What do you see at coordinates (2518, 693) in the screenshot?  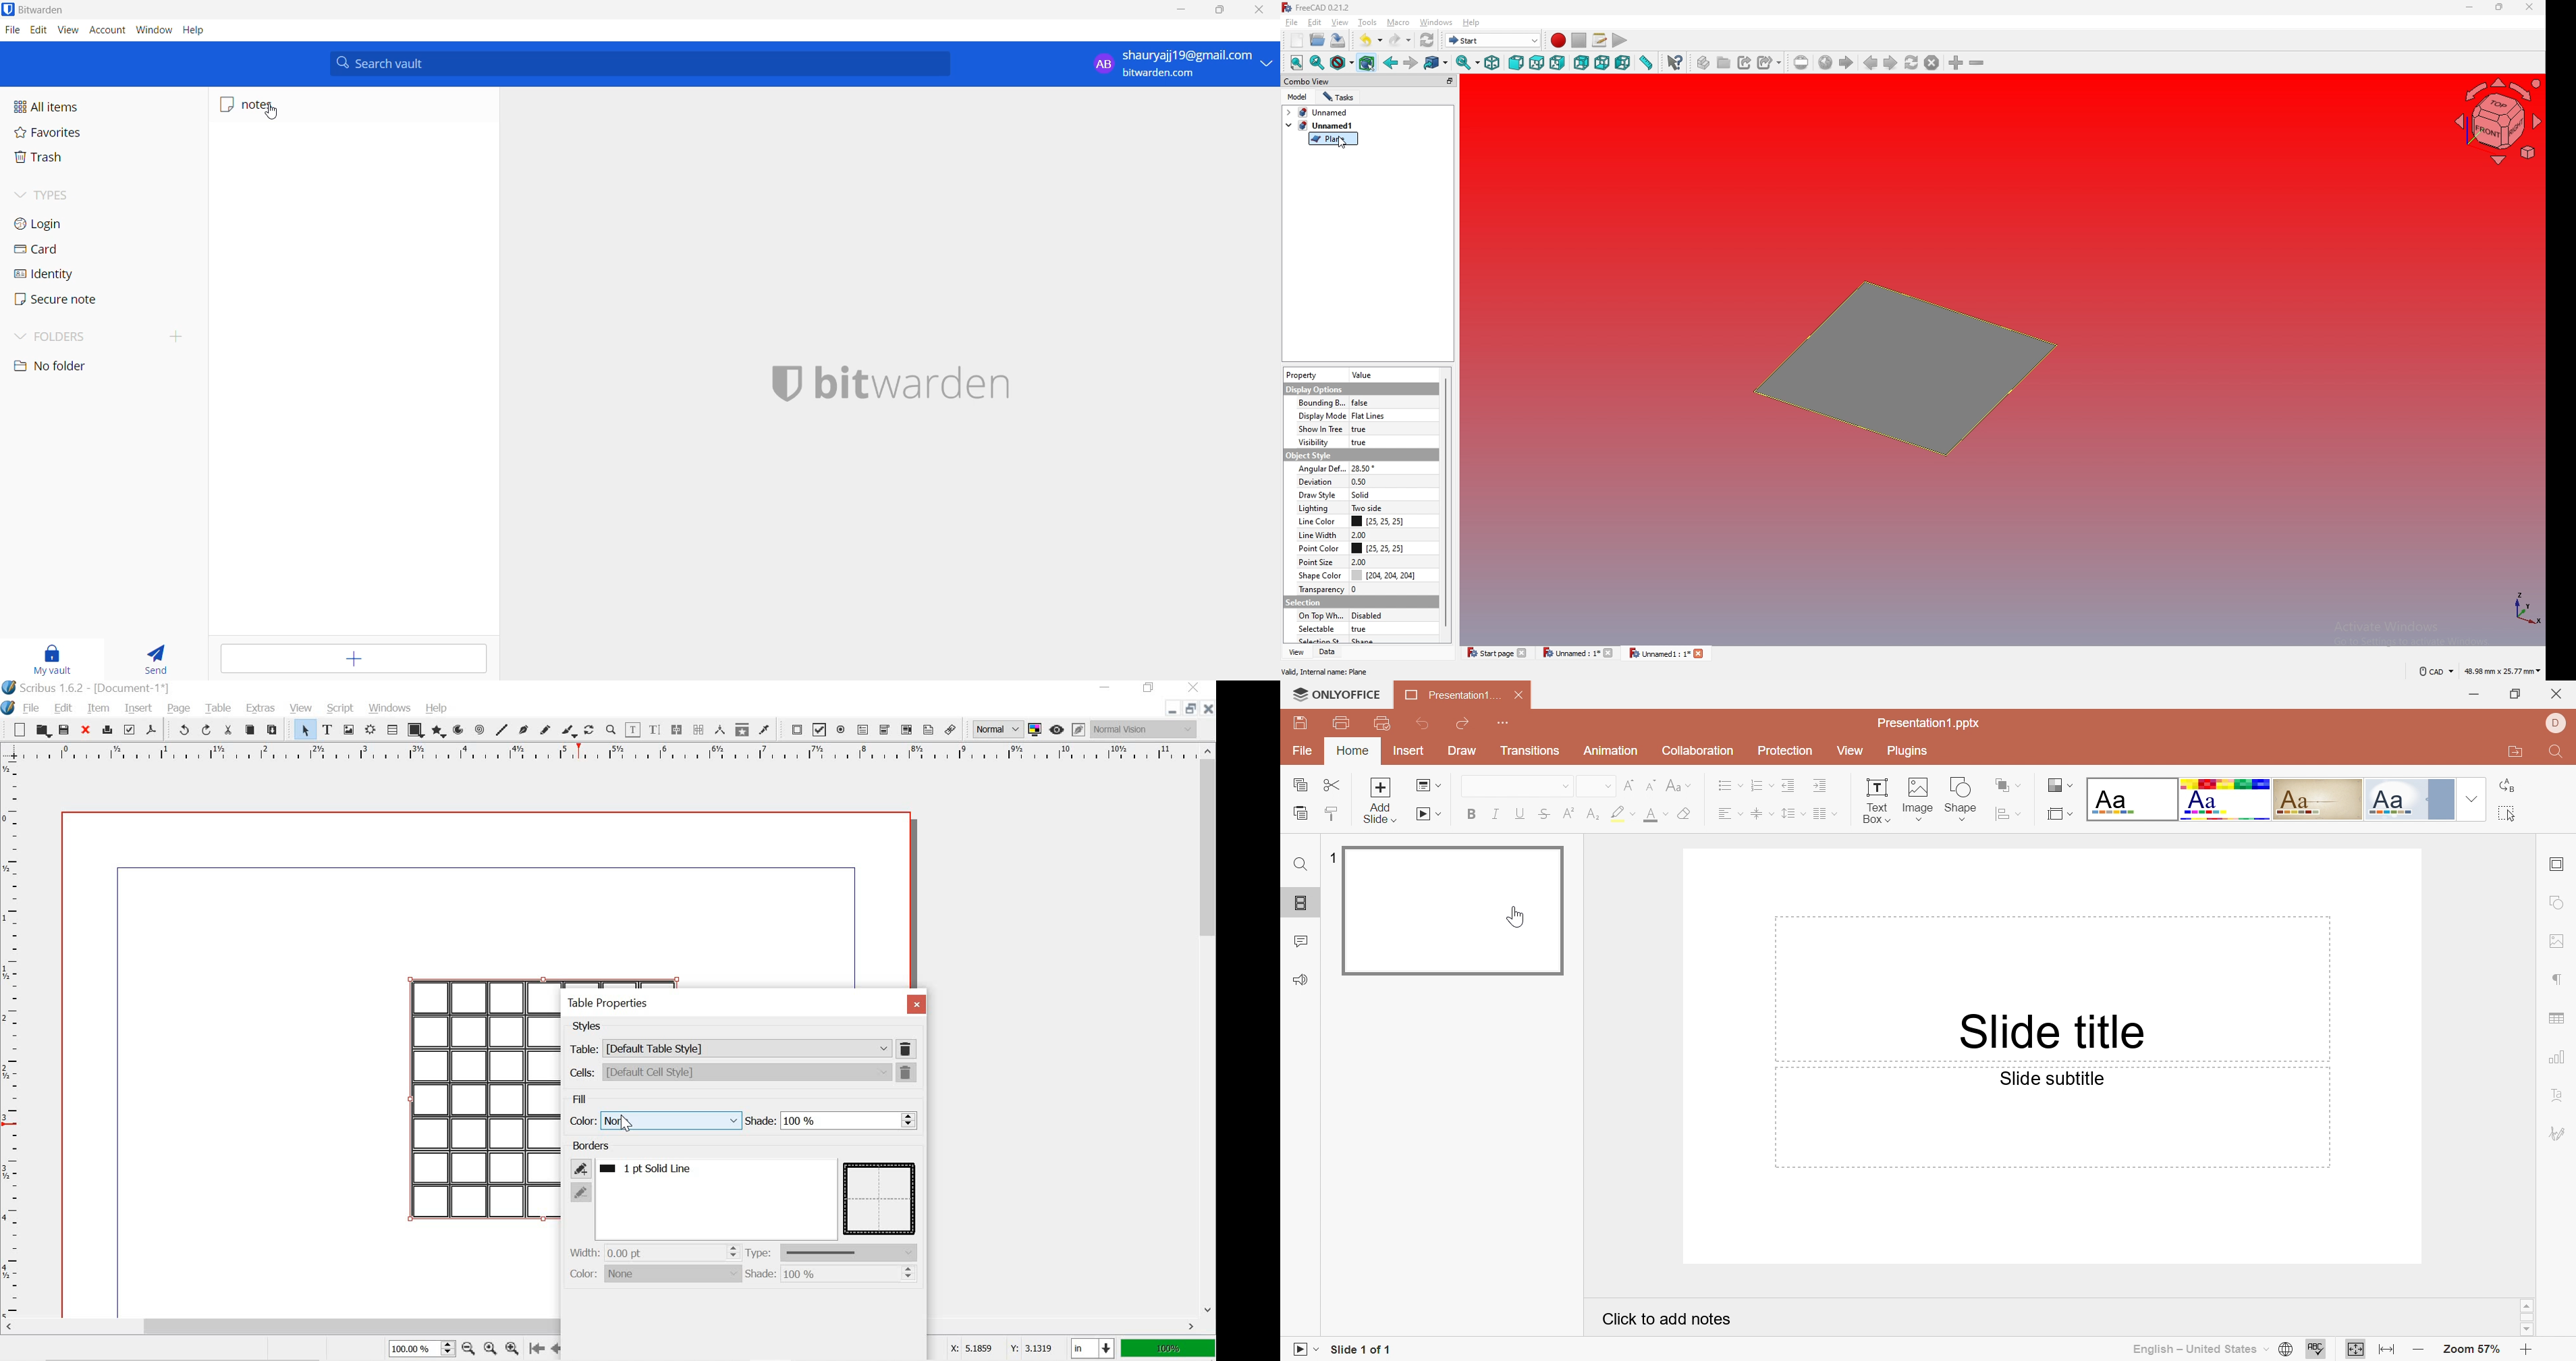 I see `Restore down` at bounding box center [2518, 693].